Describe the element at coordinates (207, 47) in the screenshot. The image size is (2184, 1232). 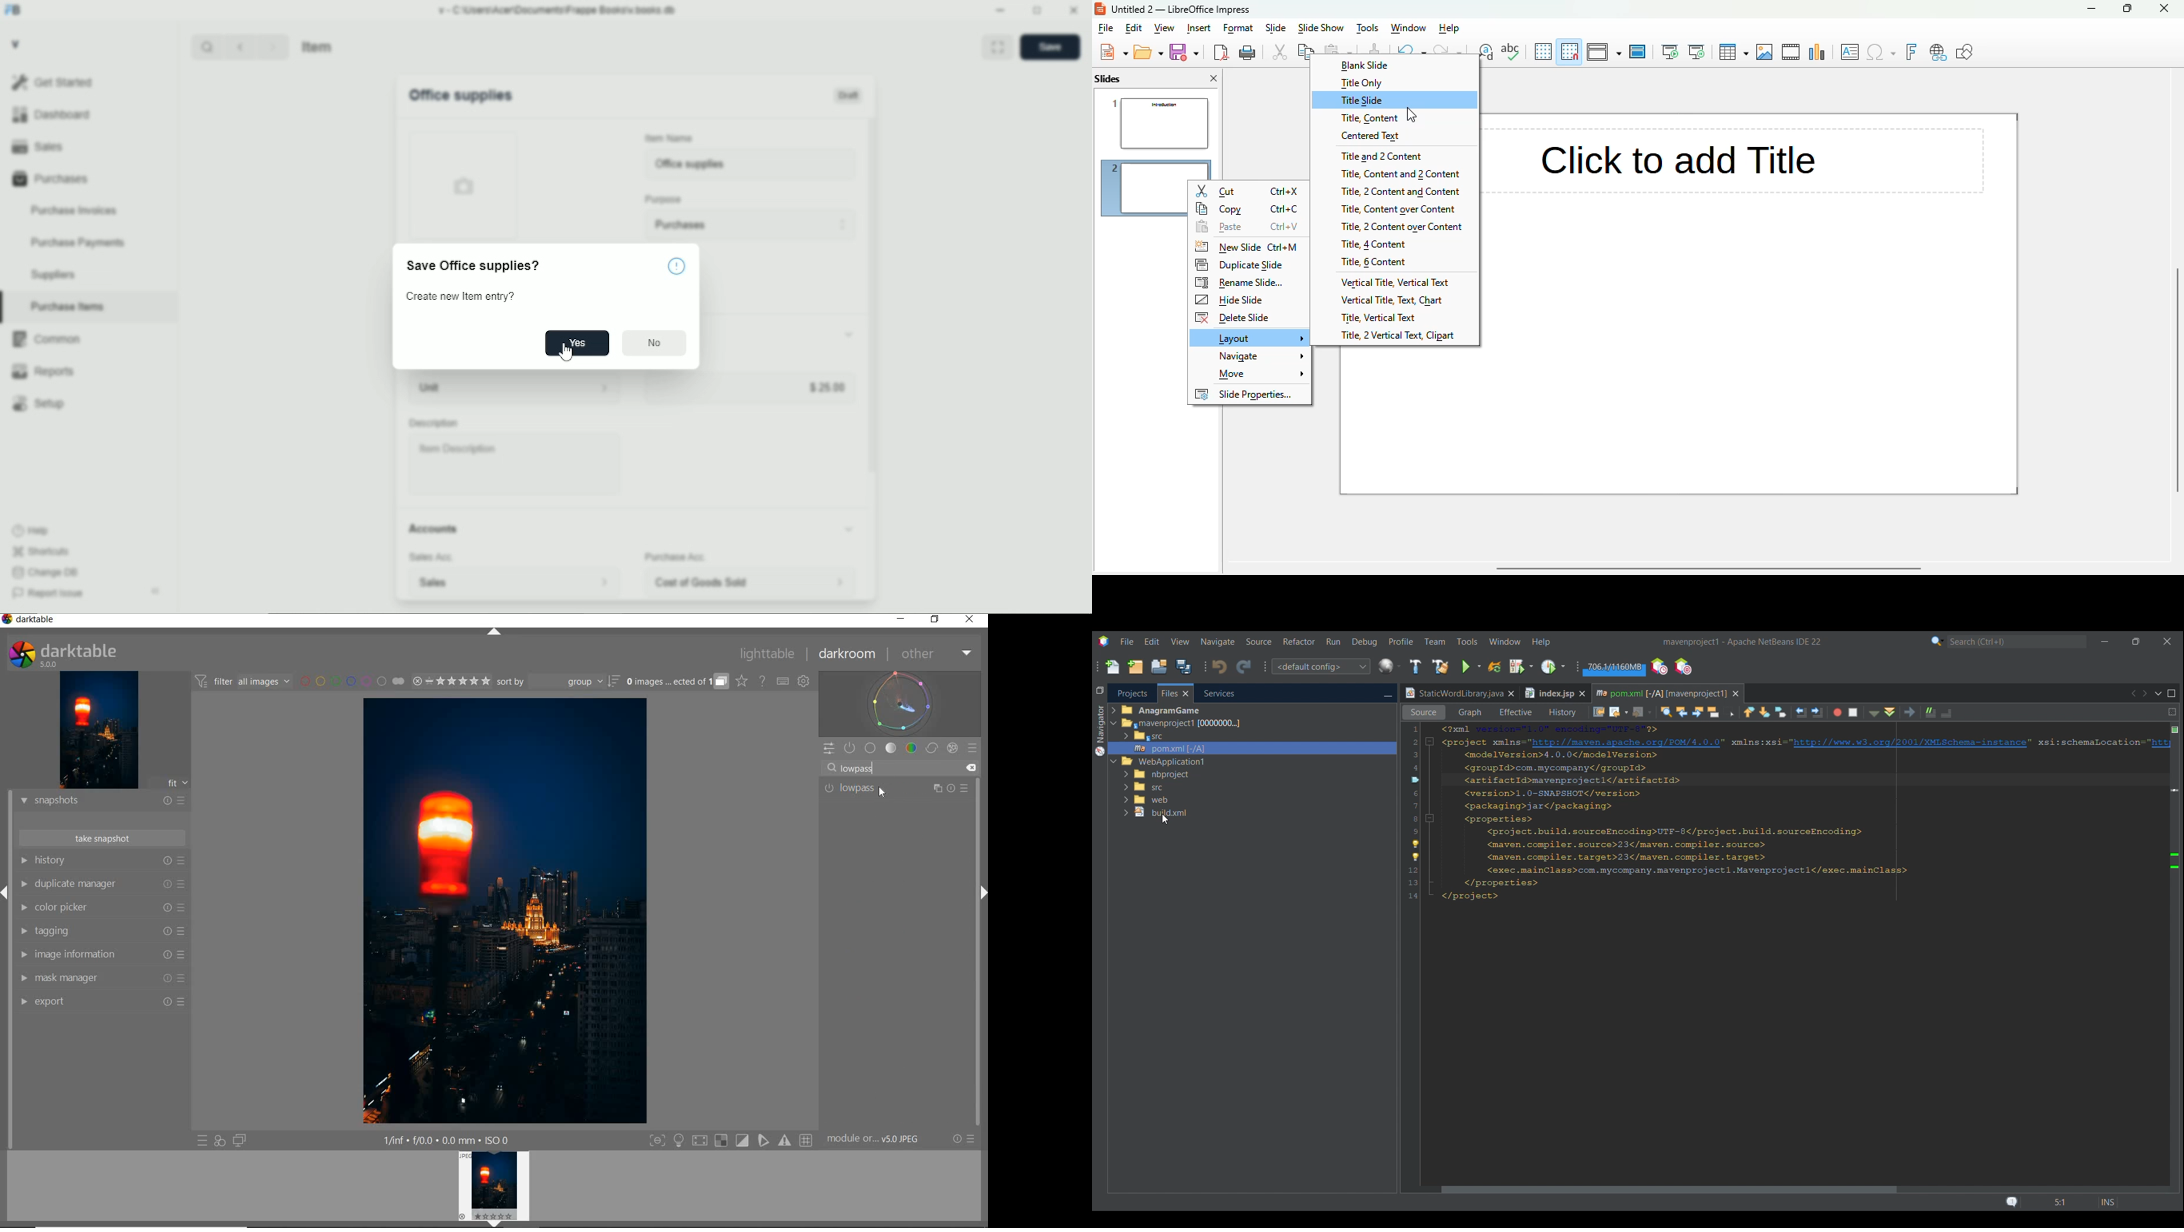
I see `Search` at that location.